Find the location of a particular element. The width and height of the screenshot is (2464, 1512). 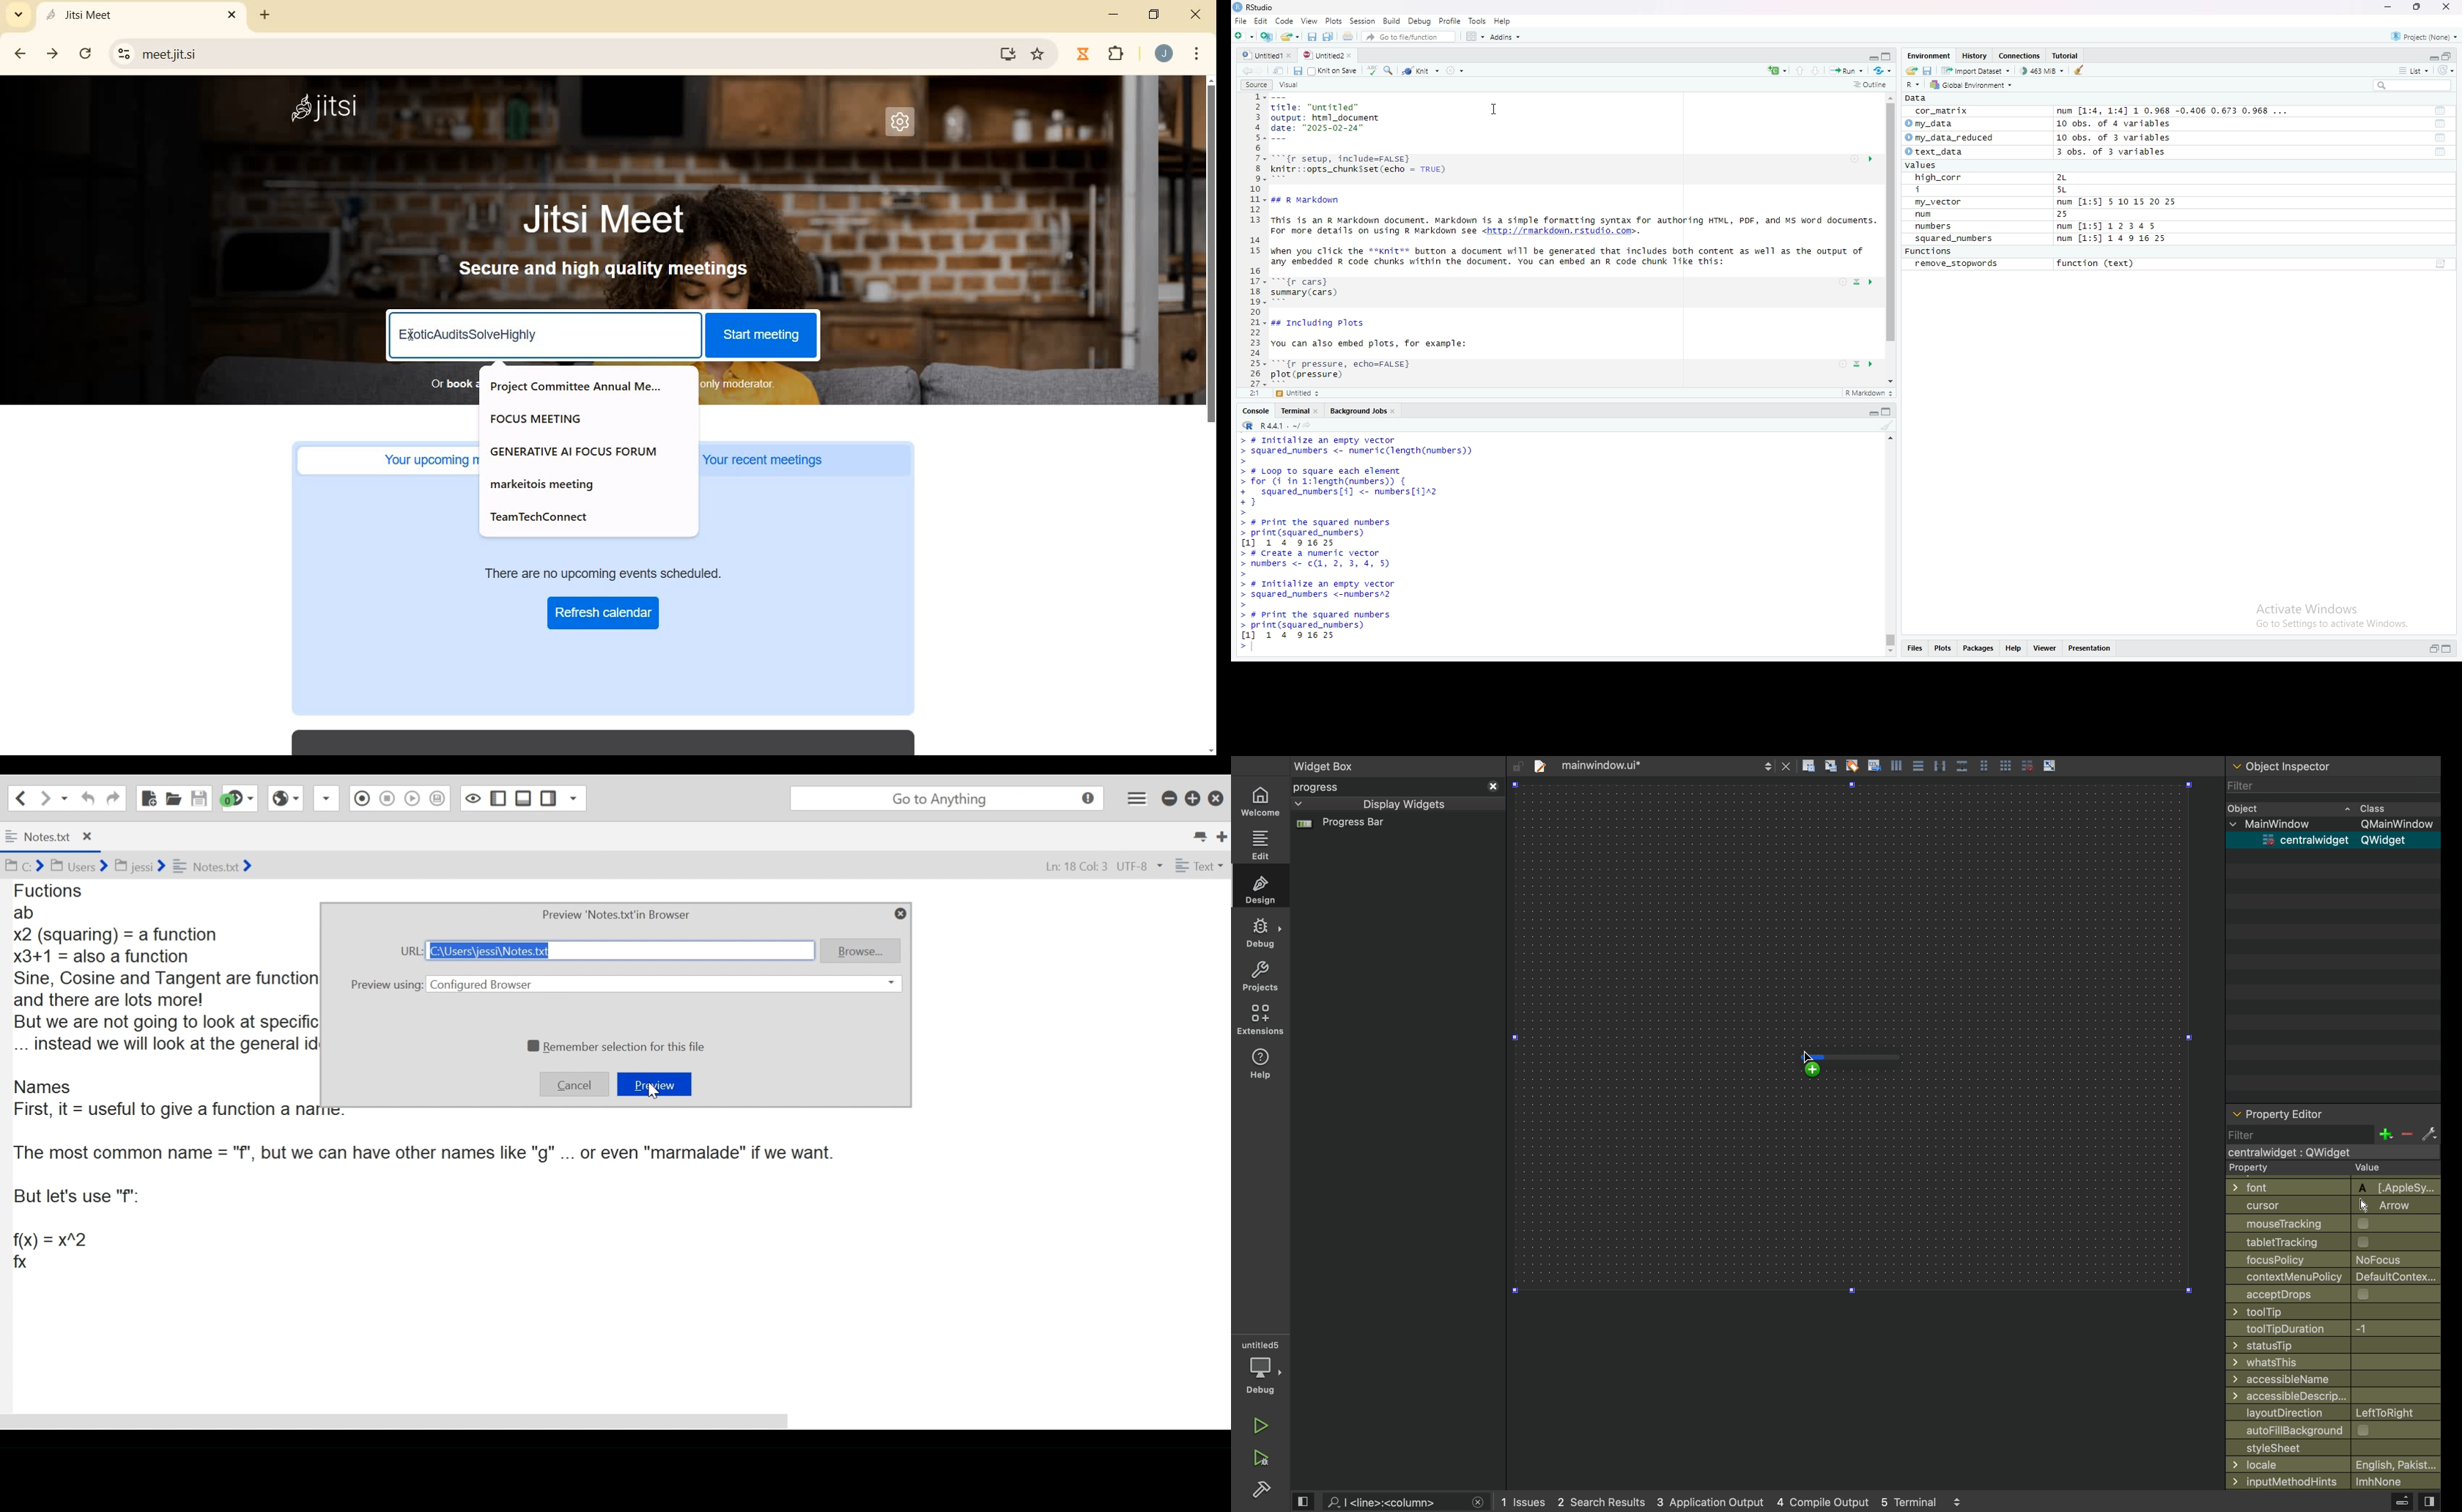

Save current document is located at coordinates (1312, 37).